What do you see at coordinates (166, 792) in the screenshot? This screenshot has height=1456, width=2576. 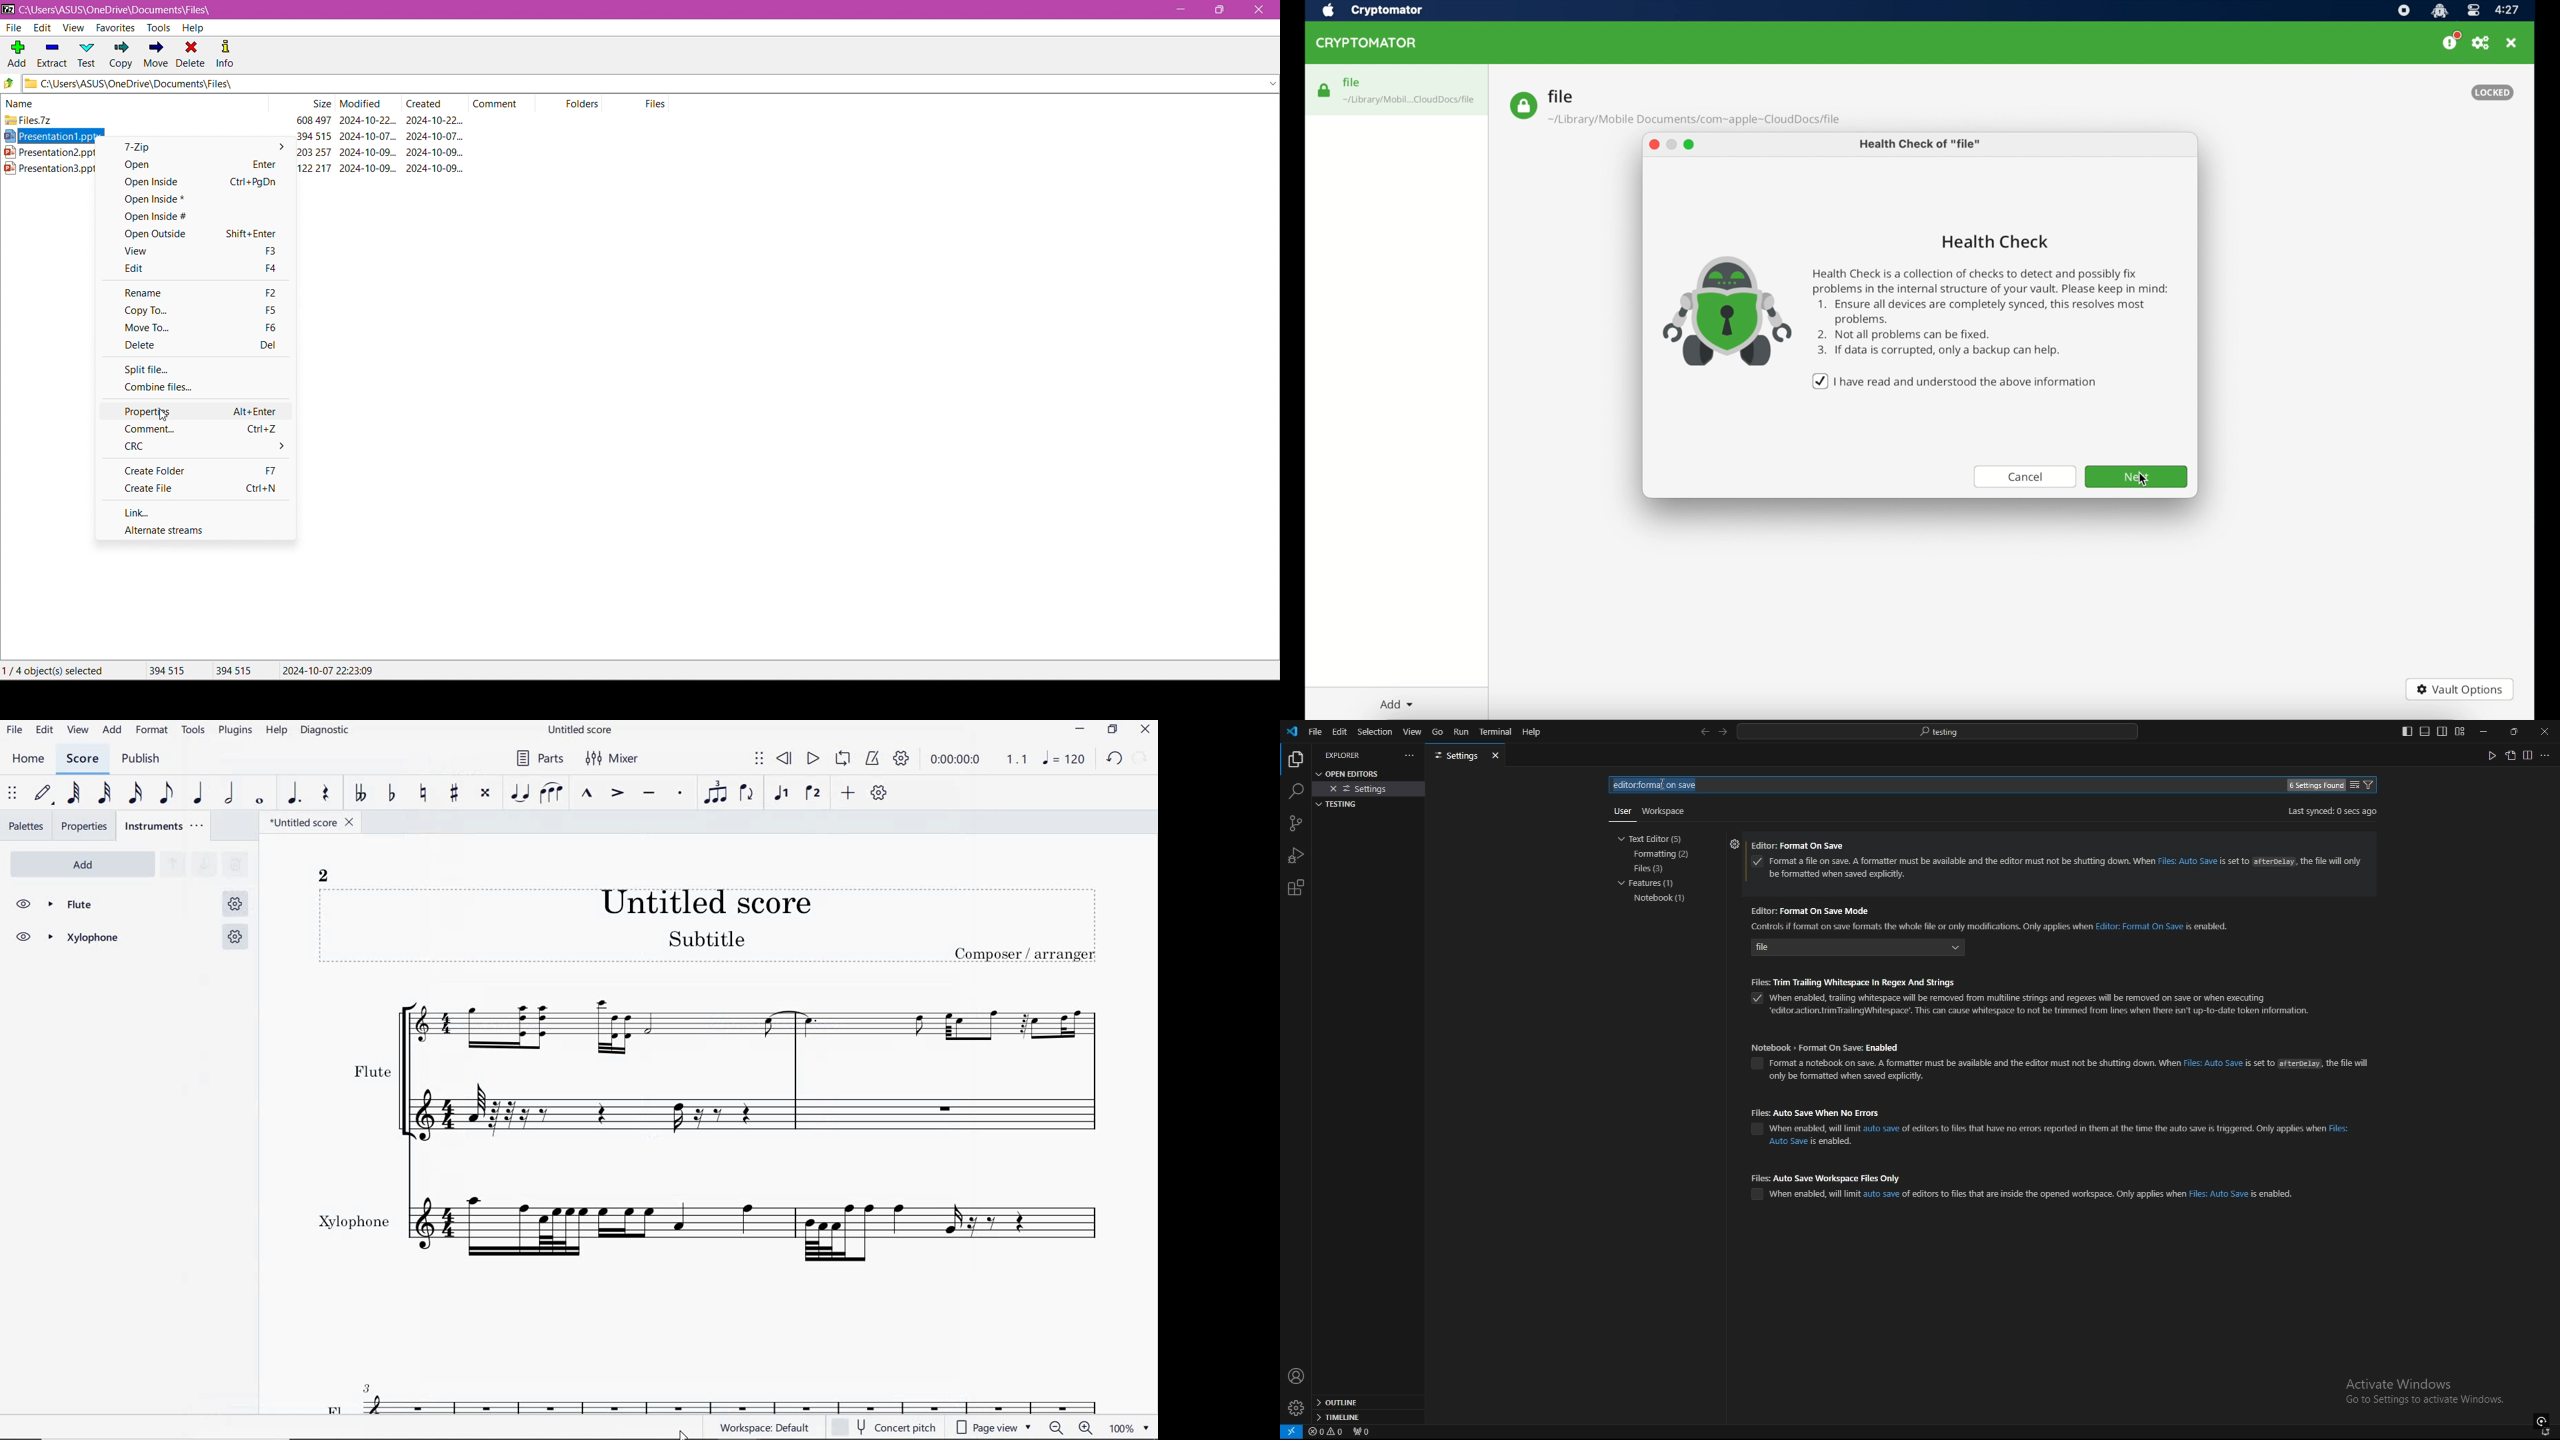 I see `EIGHTH NOTE` at bounding box center [166, 792].